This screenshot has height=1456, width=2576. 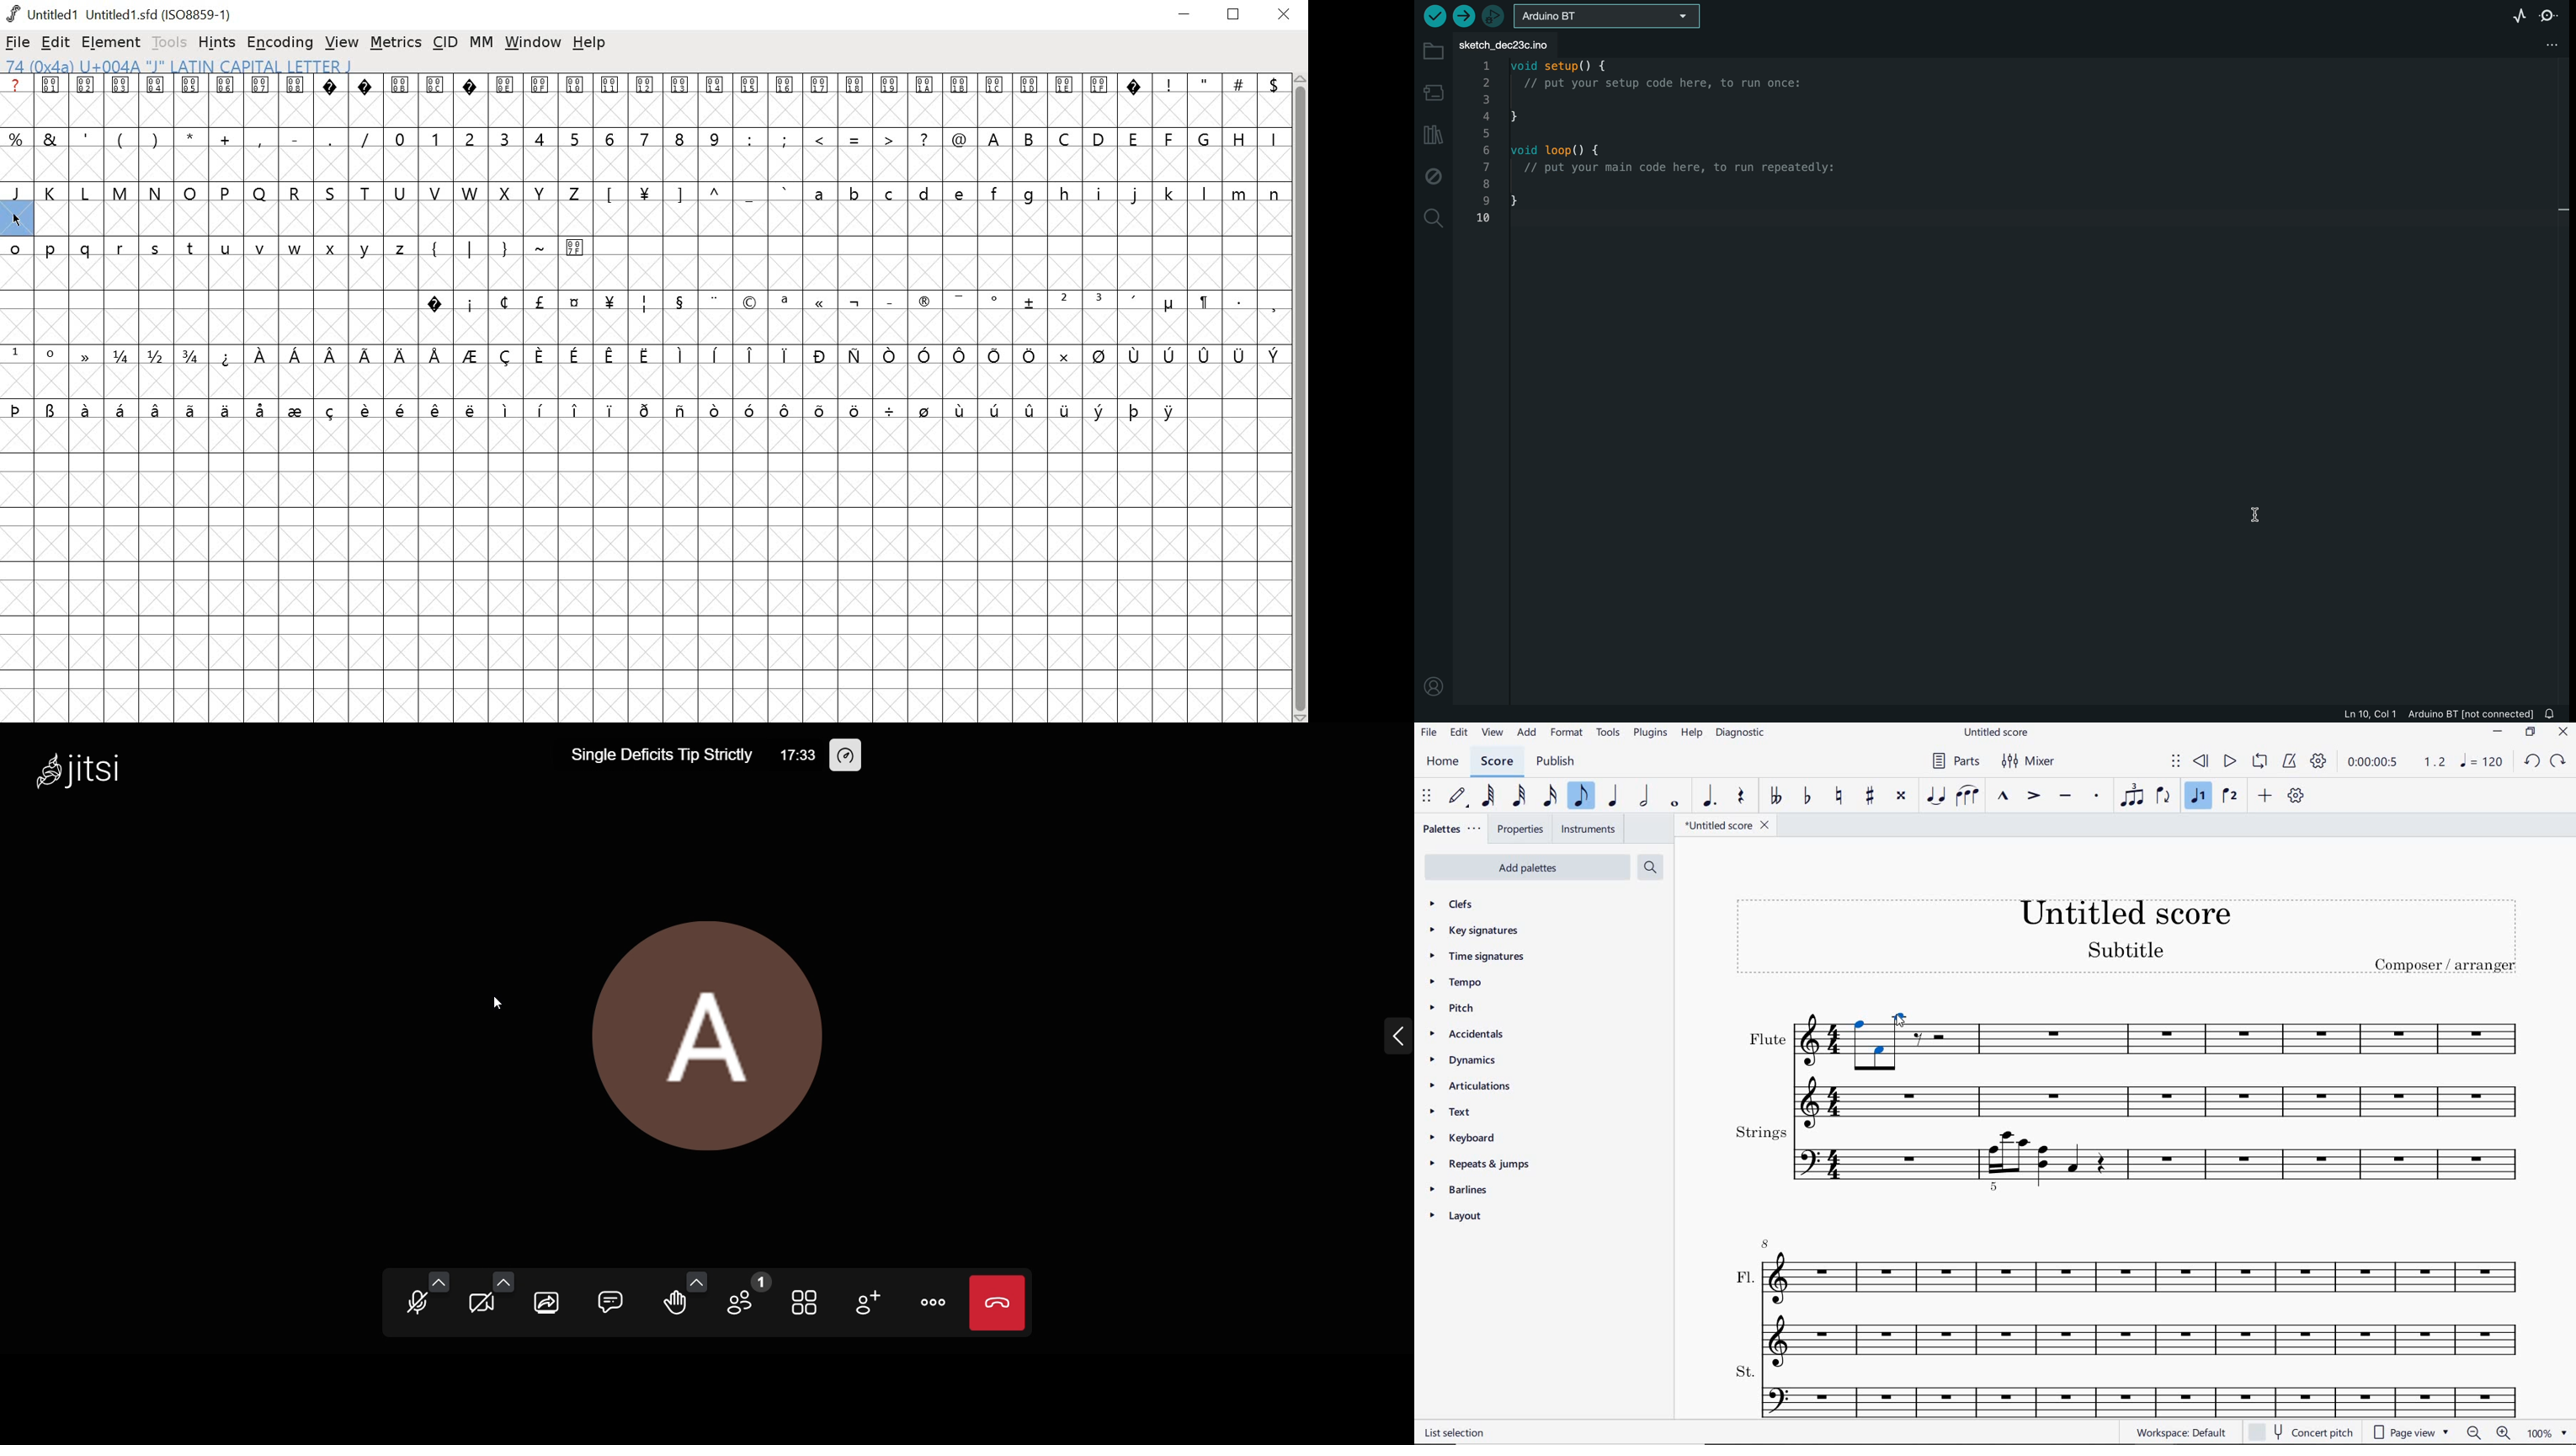 I want to click on workspace default, so click(x=2182, y=1433).